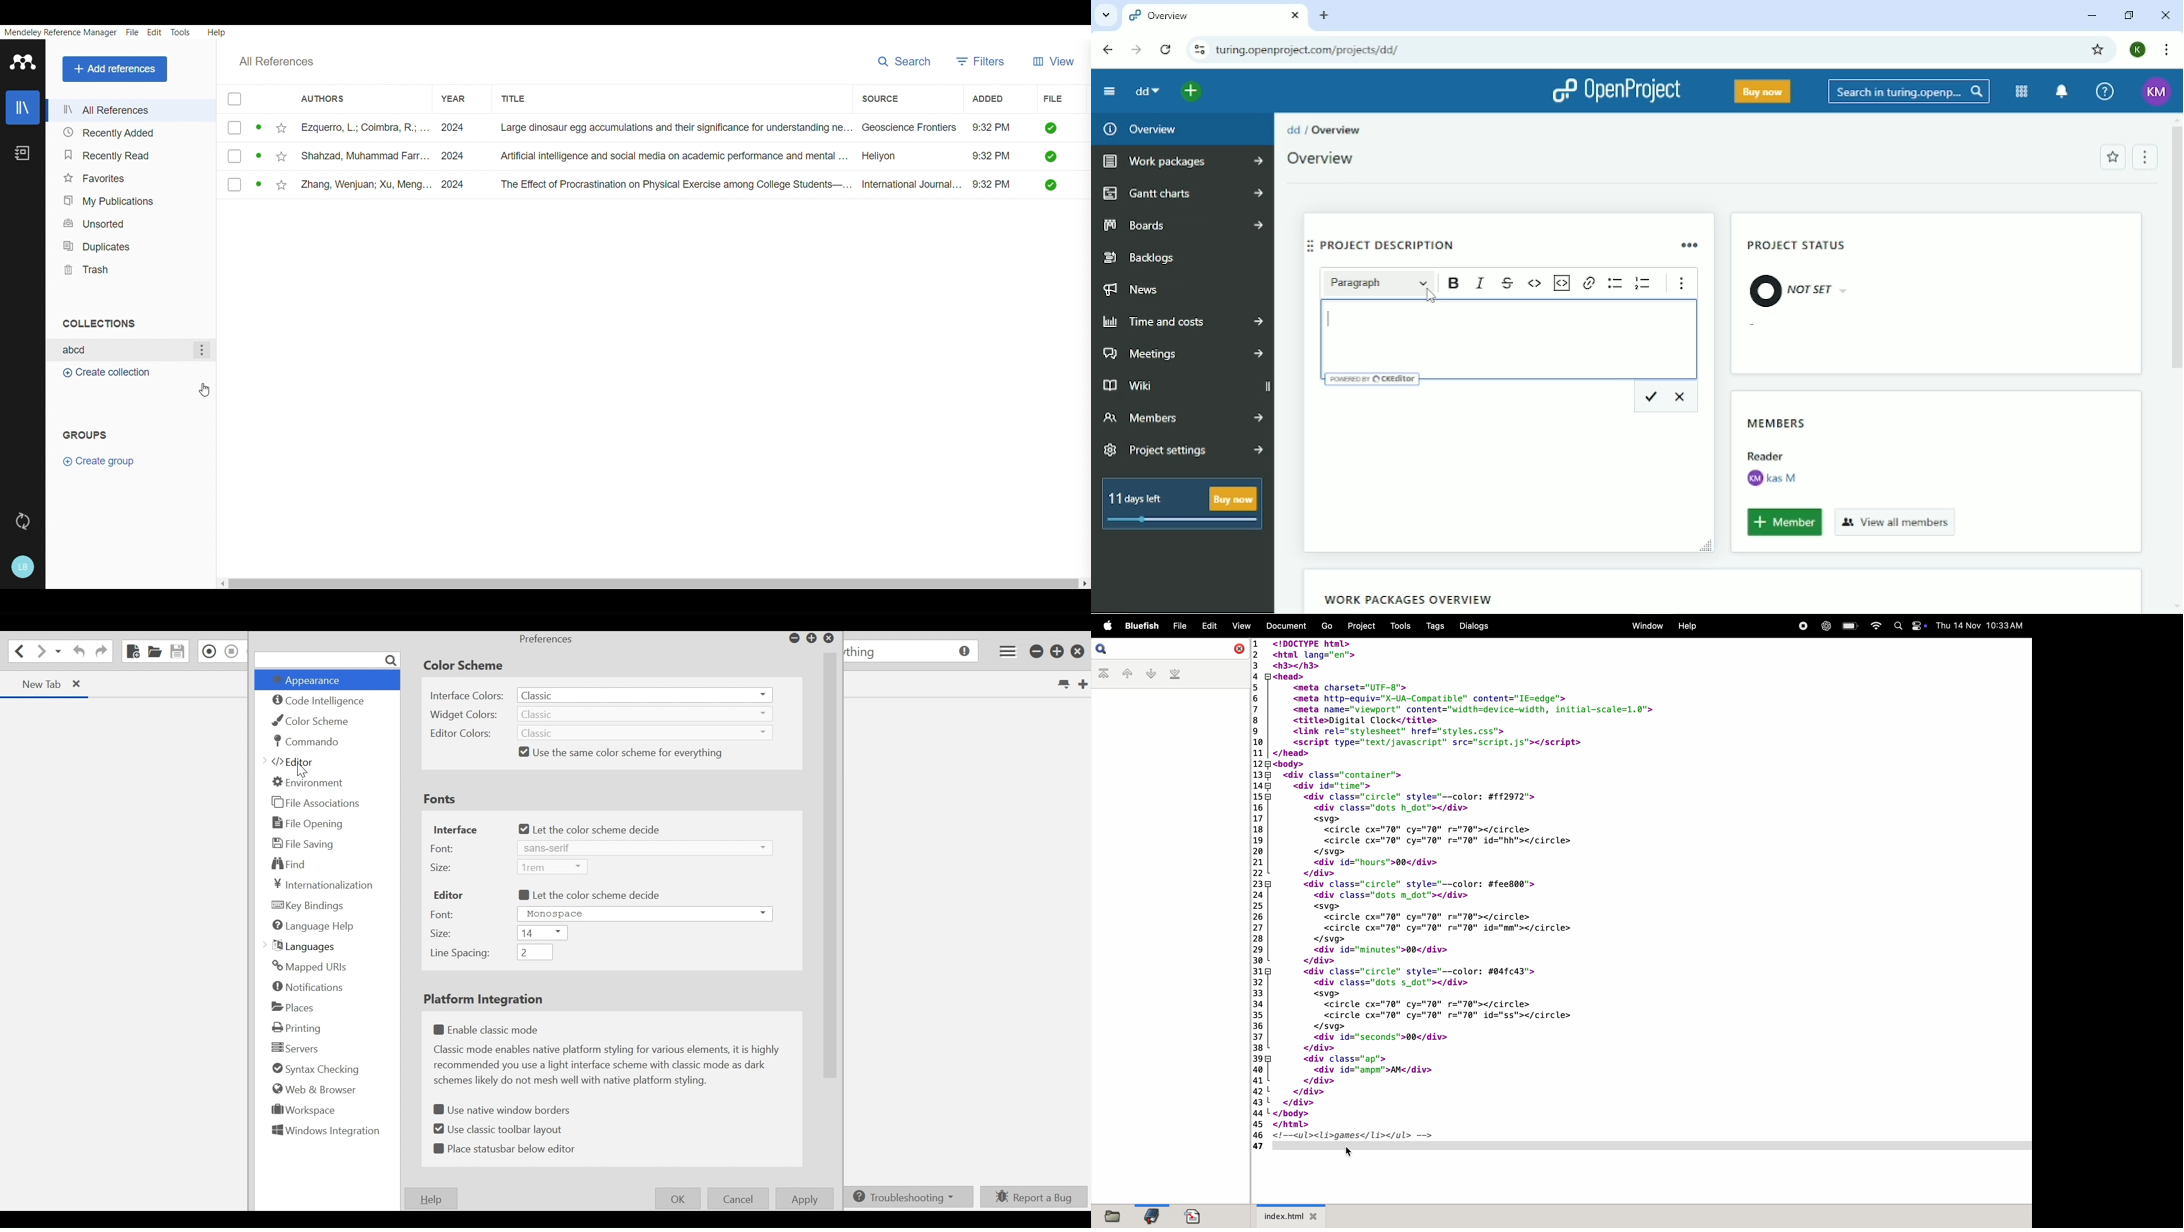 The image size is (2184, 1232). What do you see at coordinates (459, 184) in the screenshot?
I see `2024` at bounding box center [459, 184].